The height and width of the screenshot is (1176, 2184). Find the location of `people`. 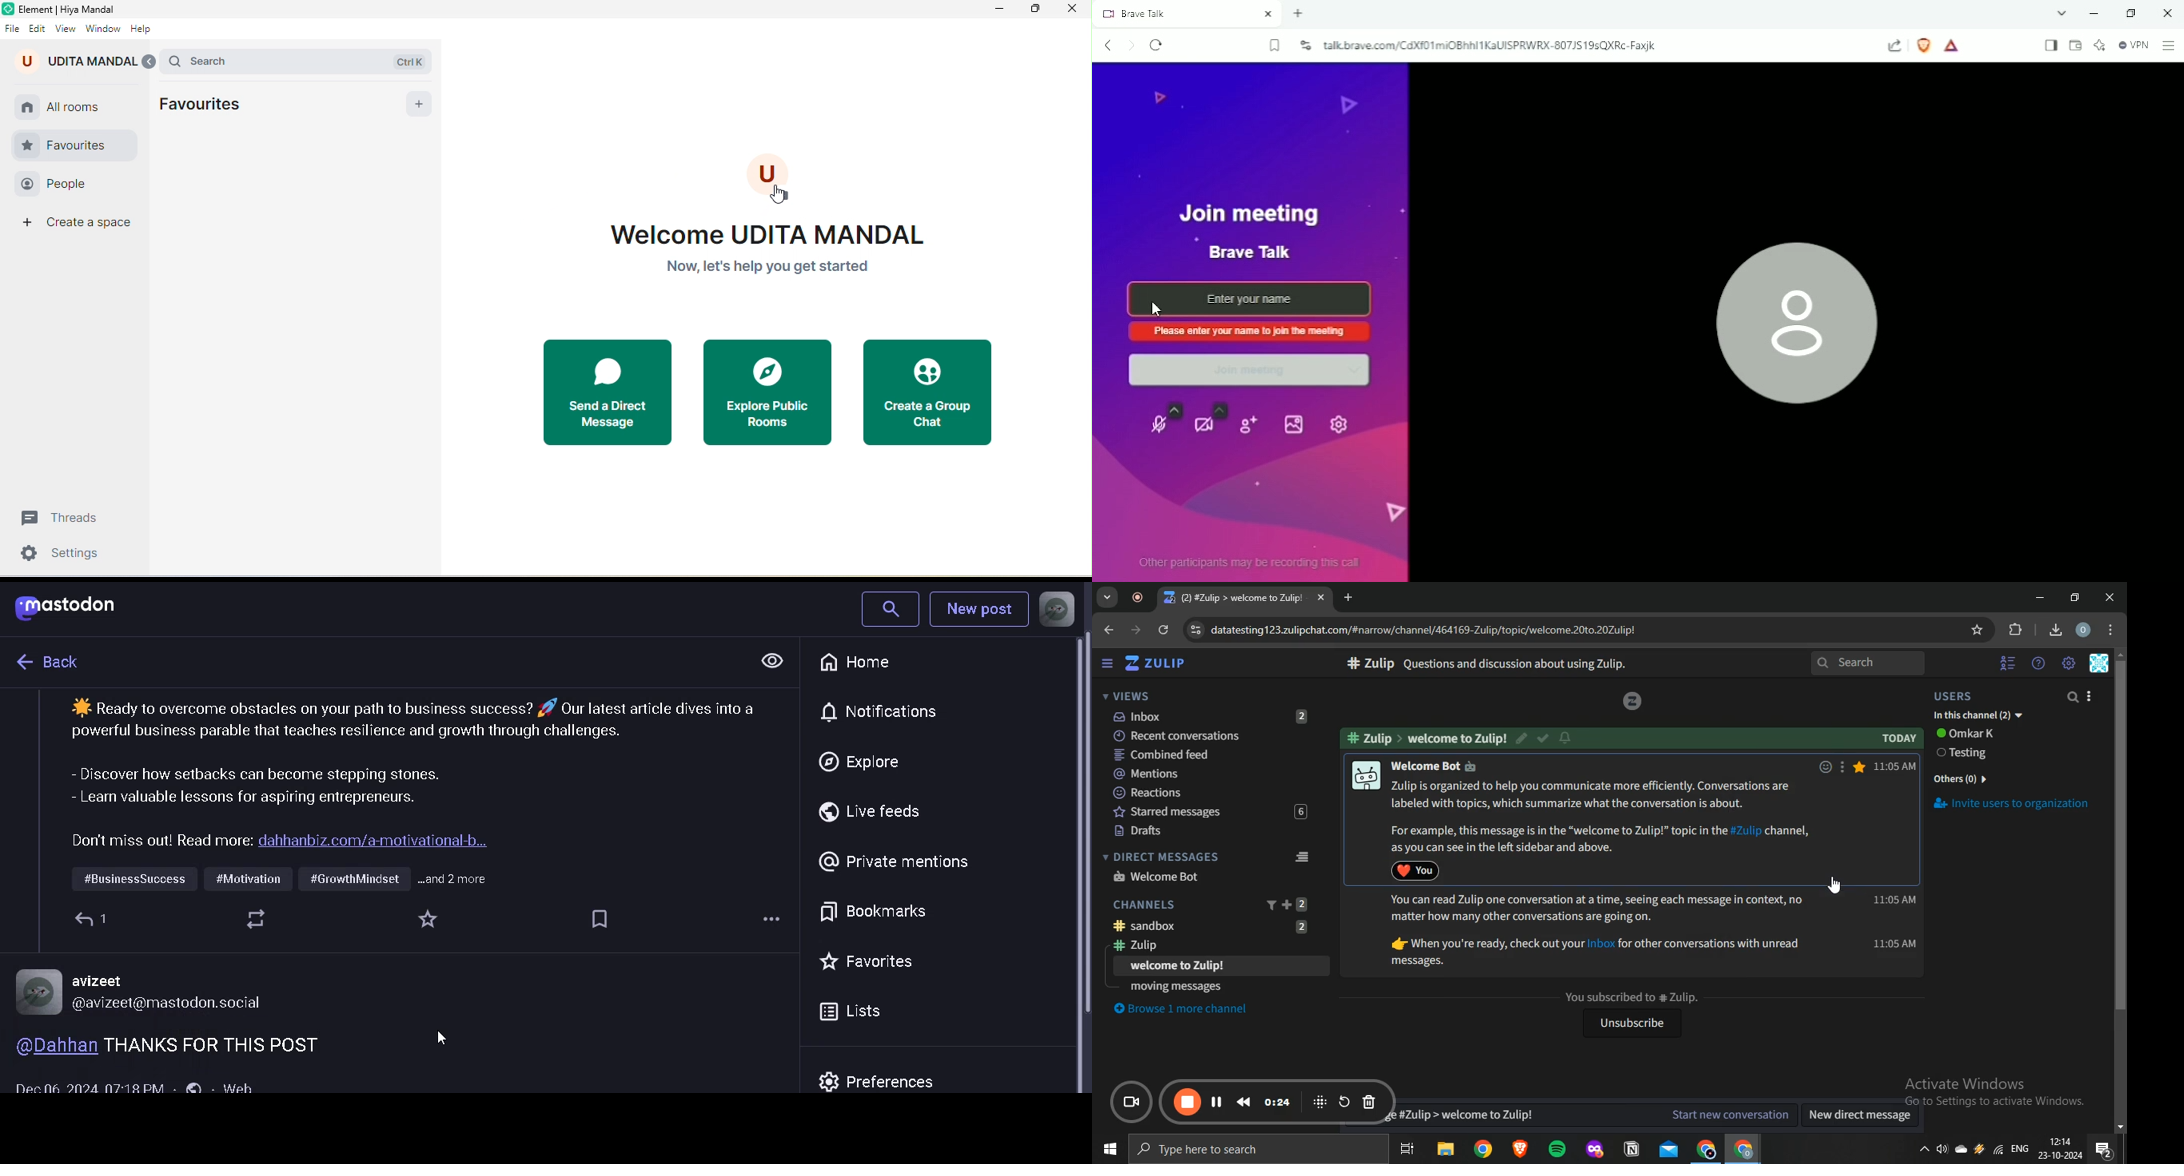

people is located at coordinates (70, 185).